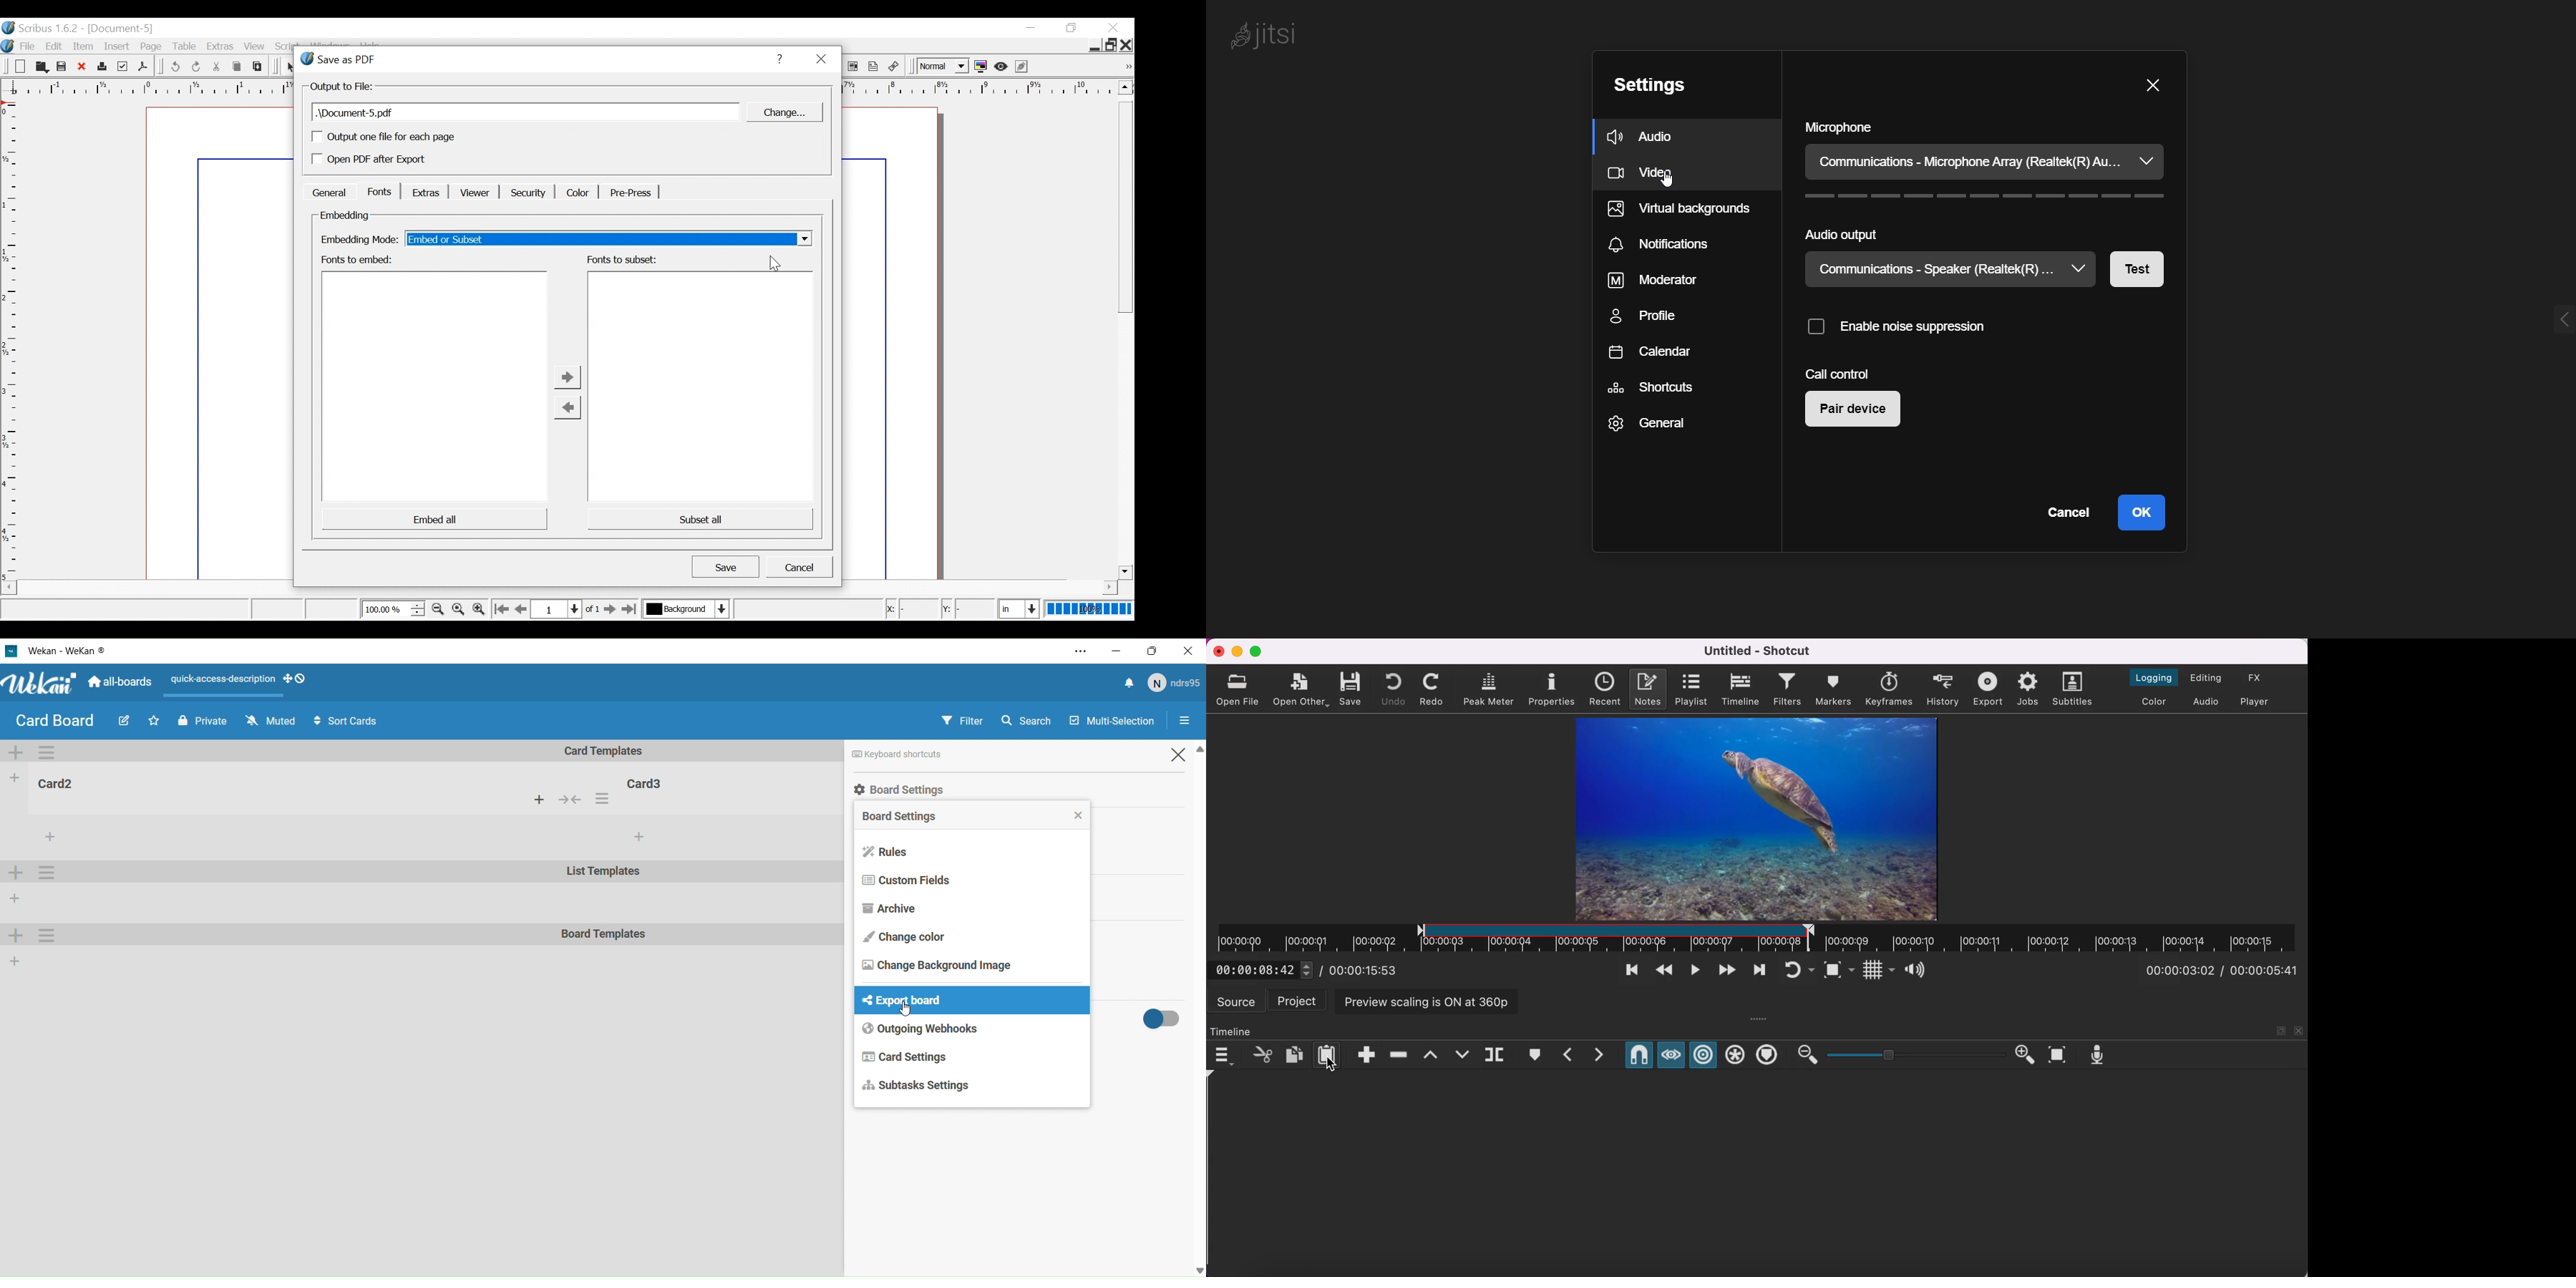 The image size is (2576, 1288). What do you see at coordinates (523, 59) in the screenshot?
I see `Save as PDF` at bounding box center [523, 59].